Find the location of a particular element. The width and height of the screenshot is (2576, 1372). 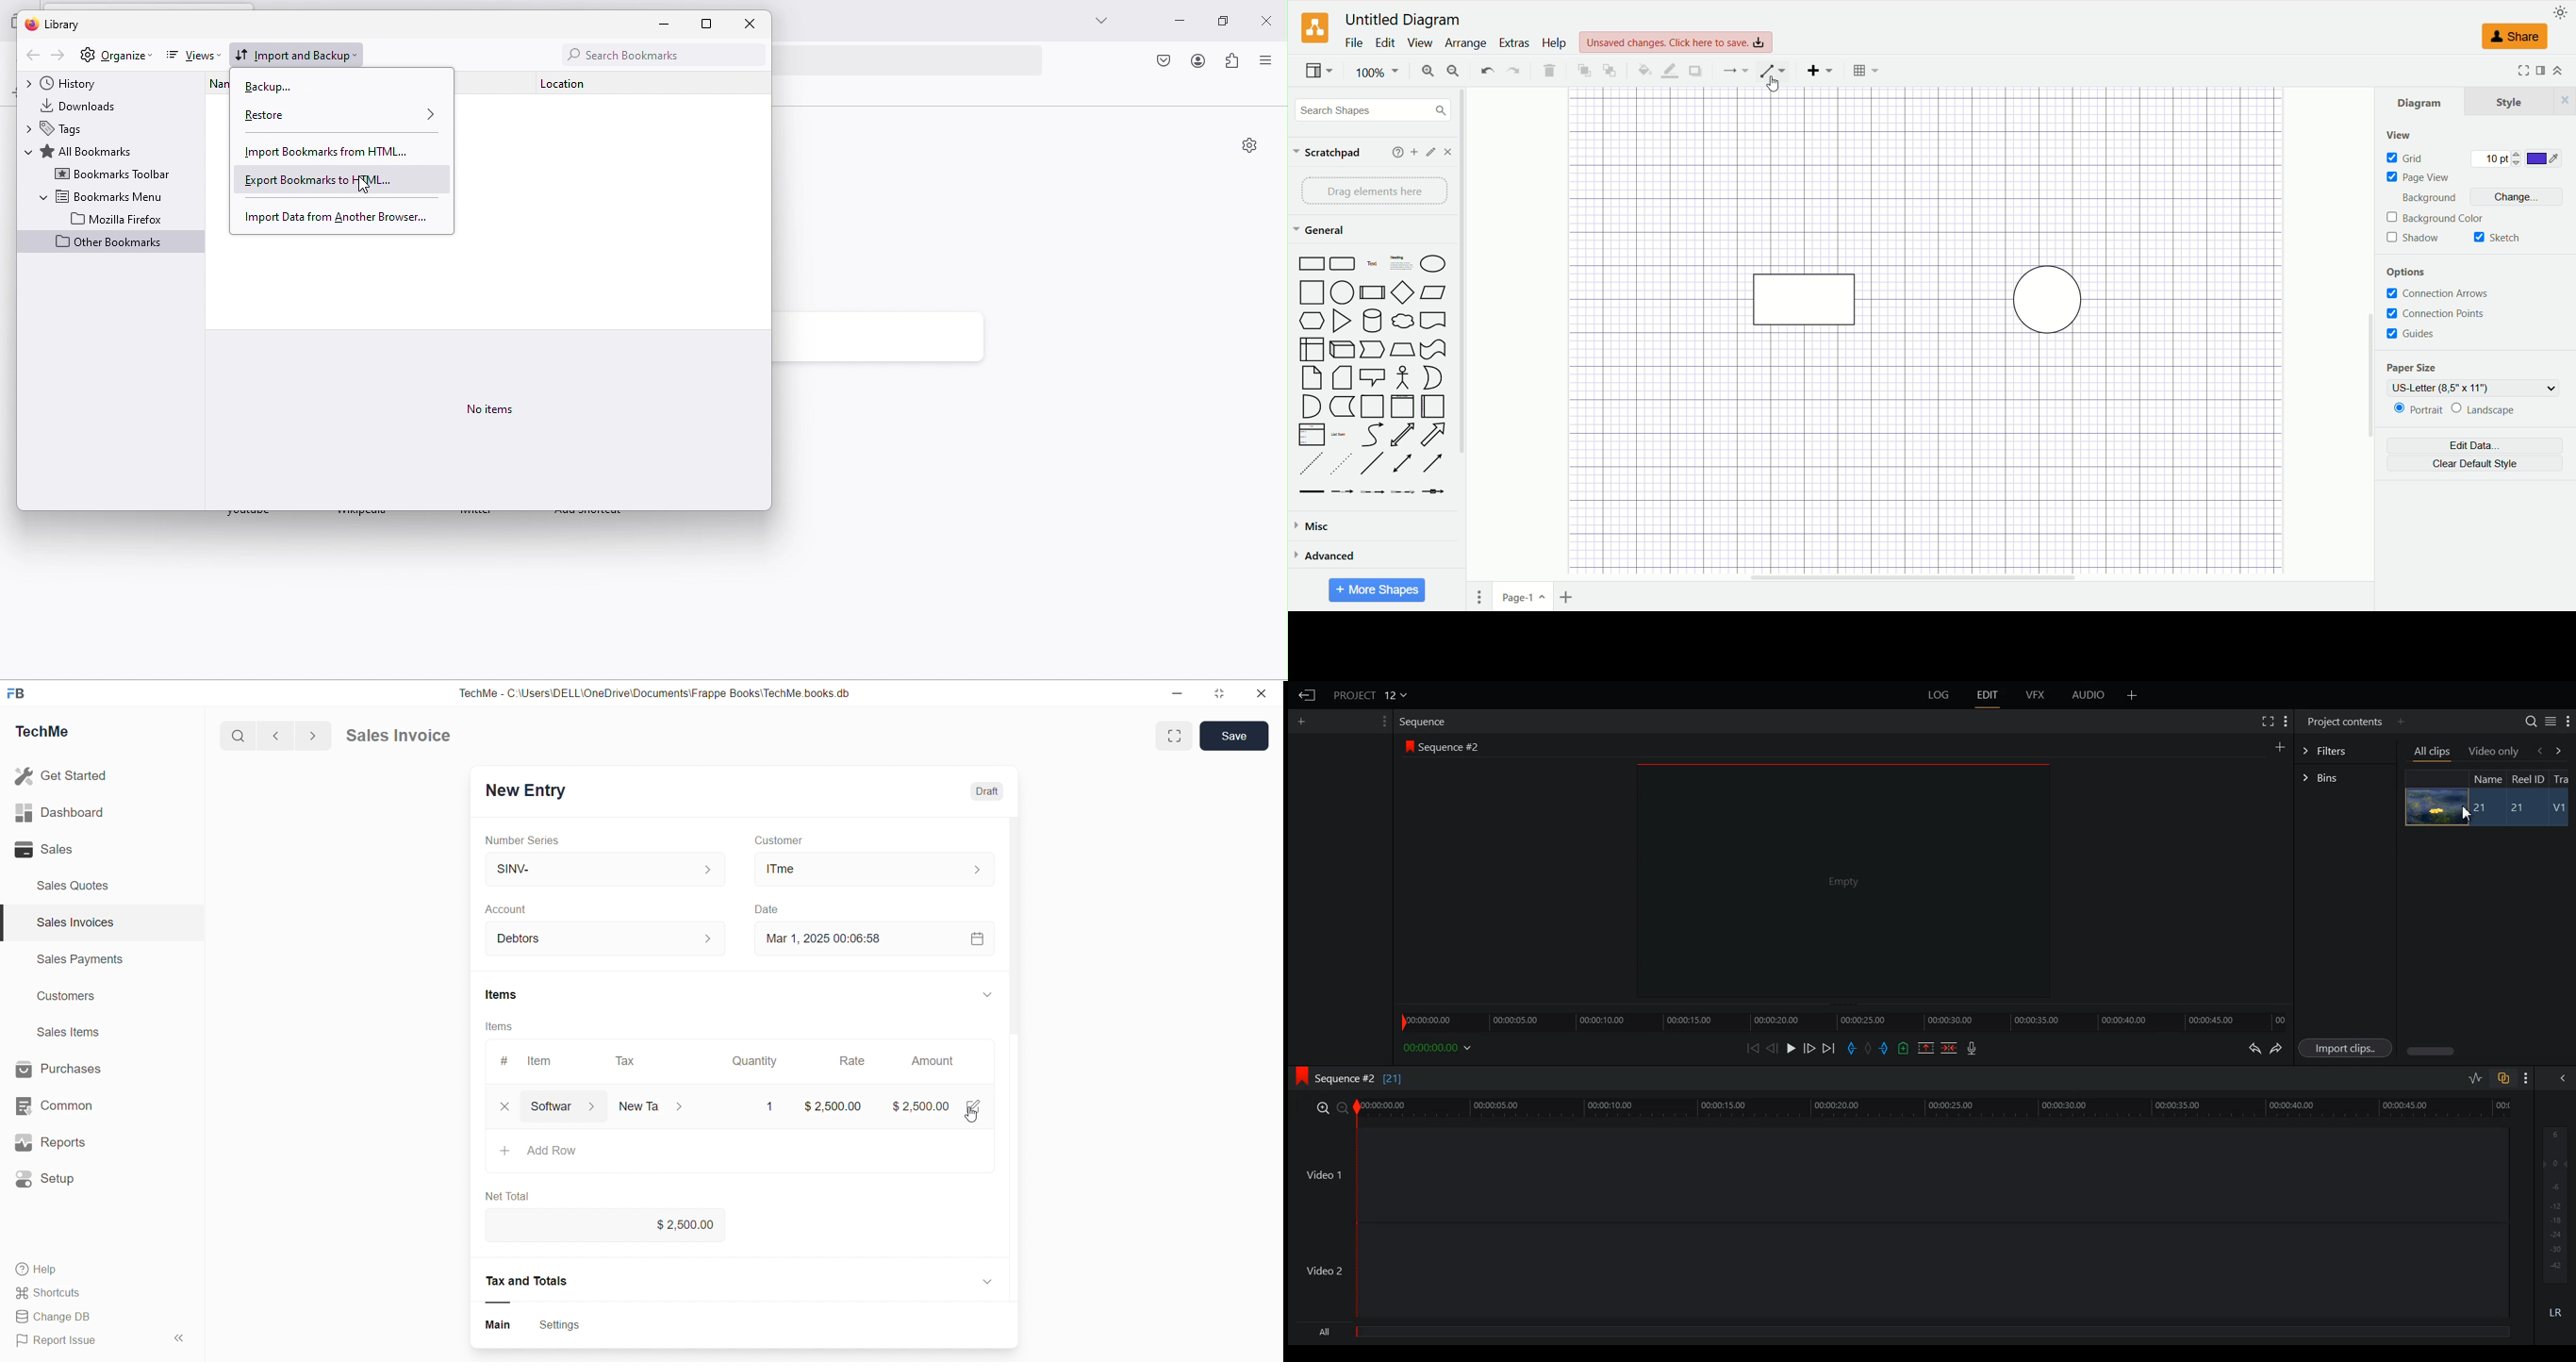

Remove Mark Section is located at coordinates (1926, 1048).